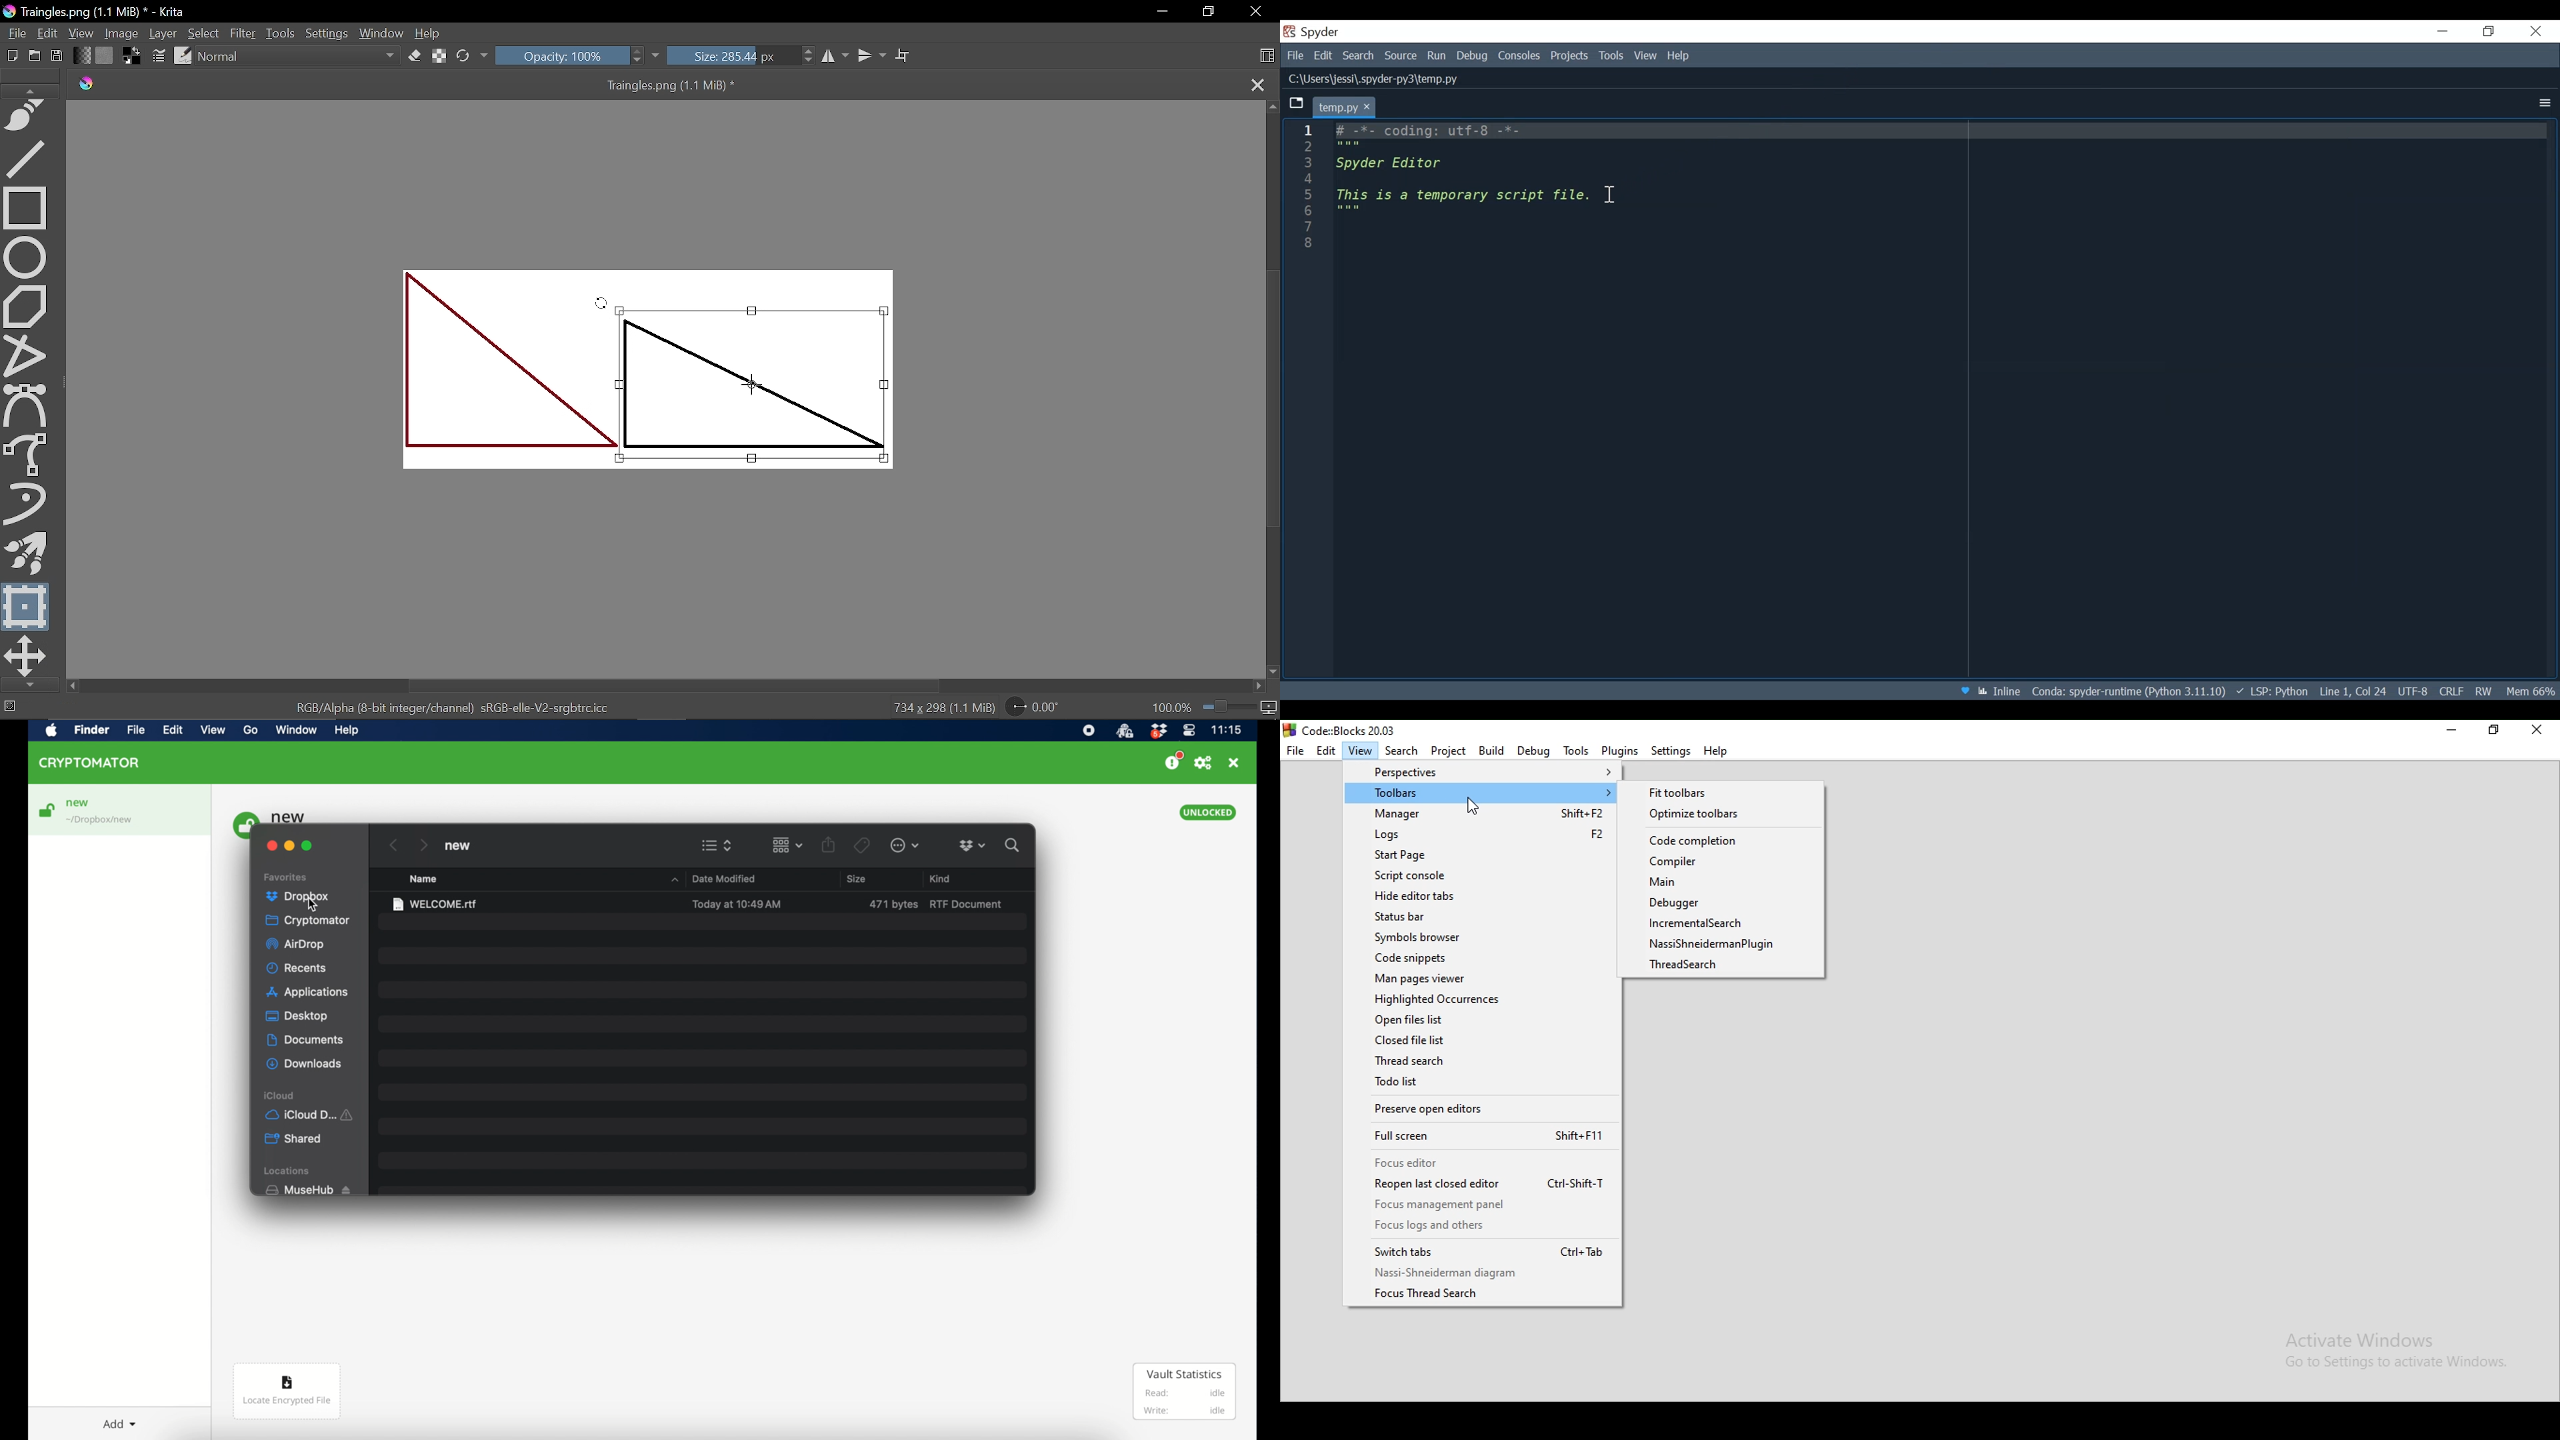  Describe the element at coordinates (1719, 791) in the screenshot. I see `Fittoolbars` at that location.